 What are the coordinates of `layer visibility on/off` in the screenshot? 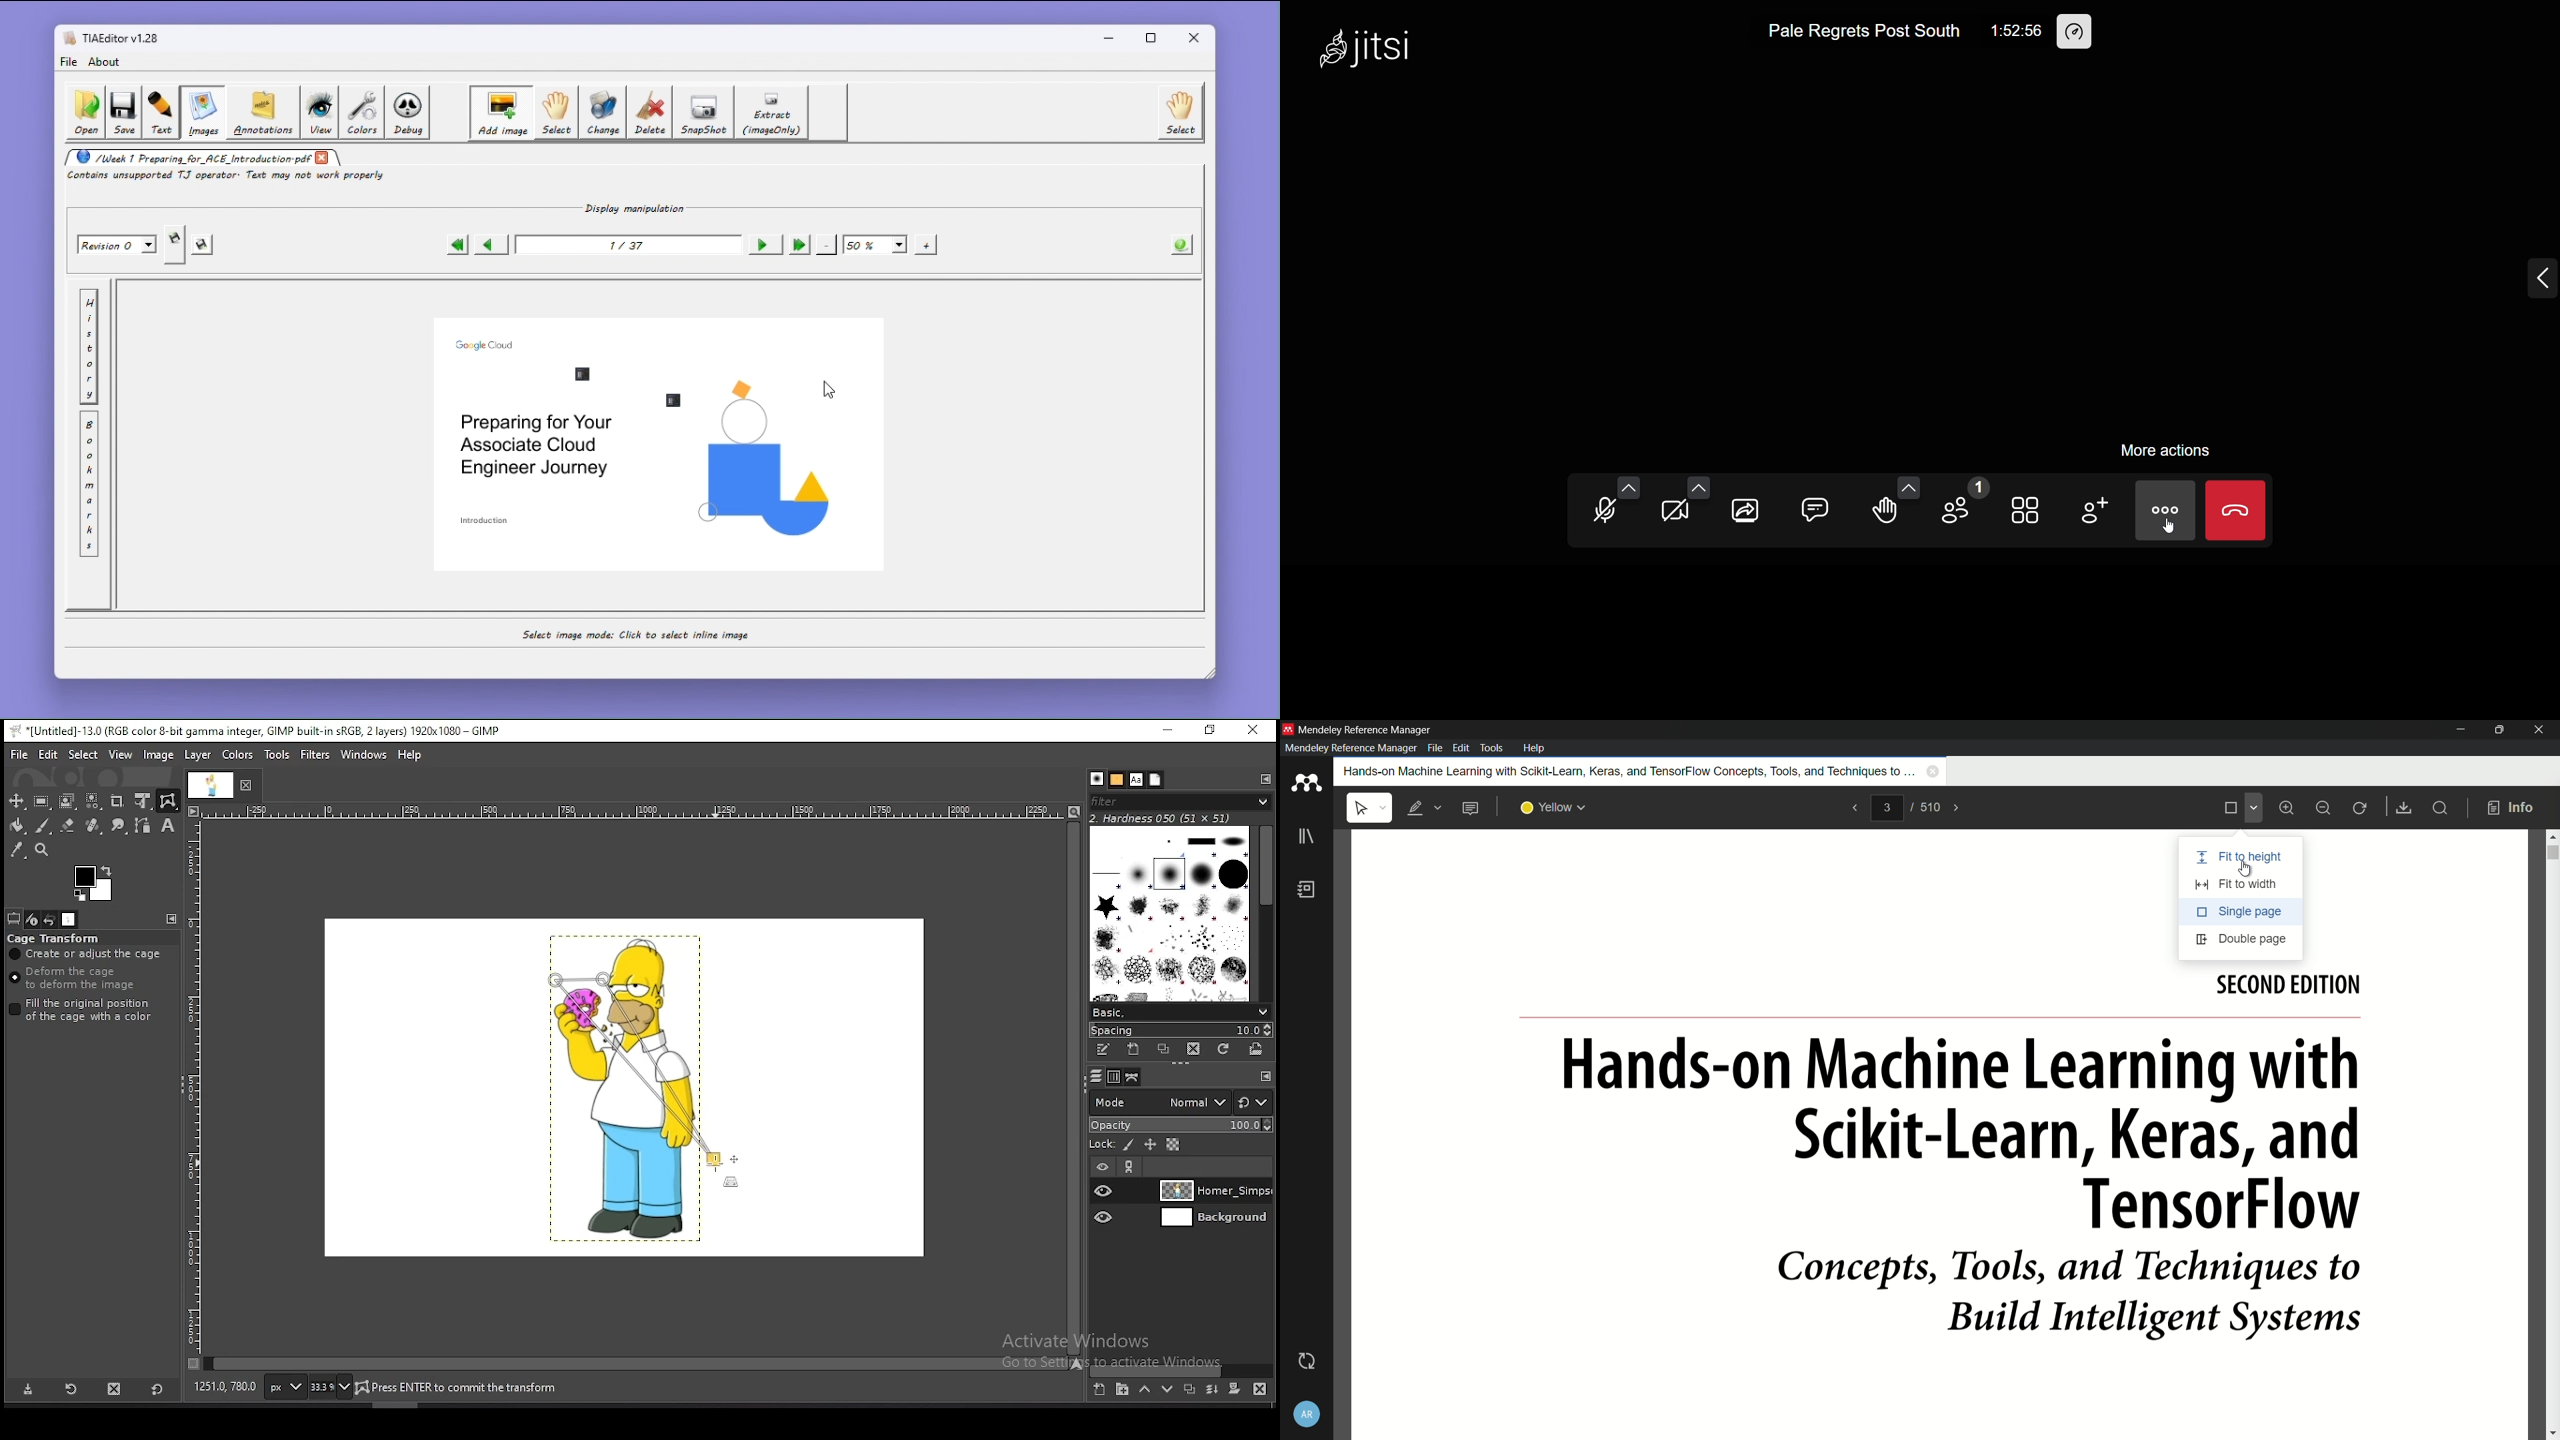 It's located at (1105, 1191).